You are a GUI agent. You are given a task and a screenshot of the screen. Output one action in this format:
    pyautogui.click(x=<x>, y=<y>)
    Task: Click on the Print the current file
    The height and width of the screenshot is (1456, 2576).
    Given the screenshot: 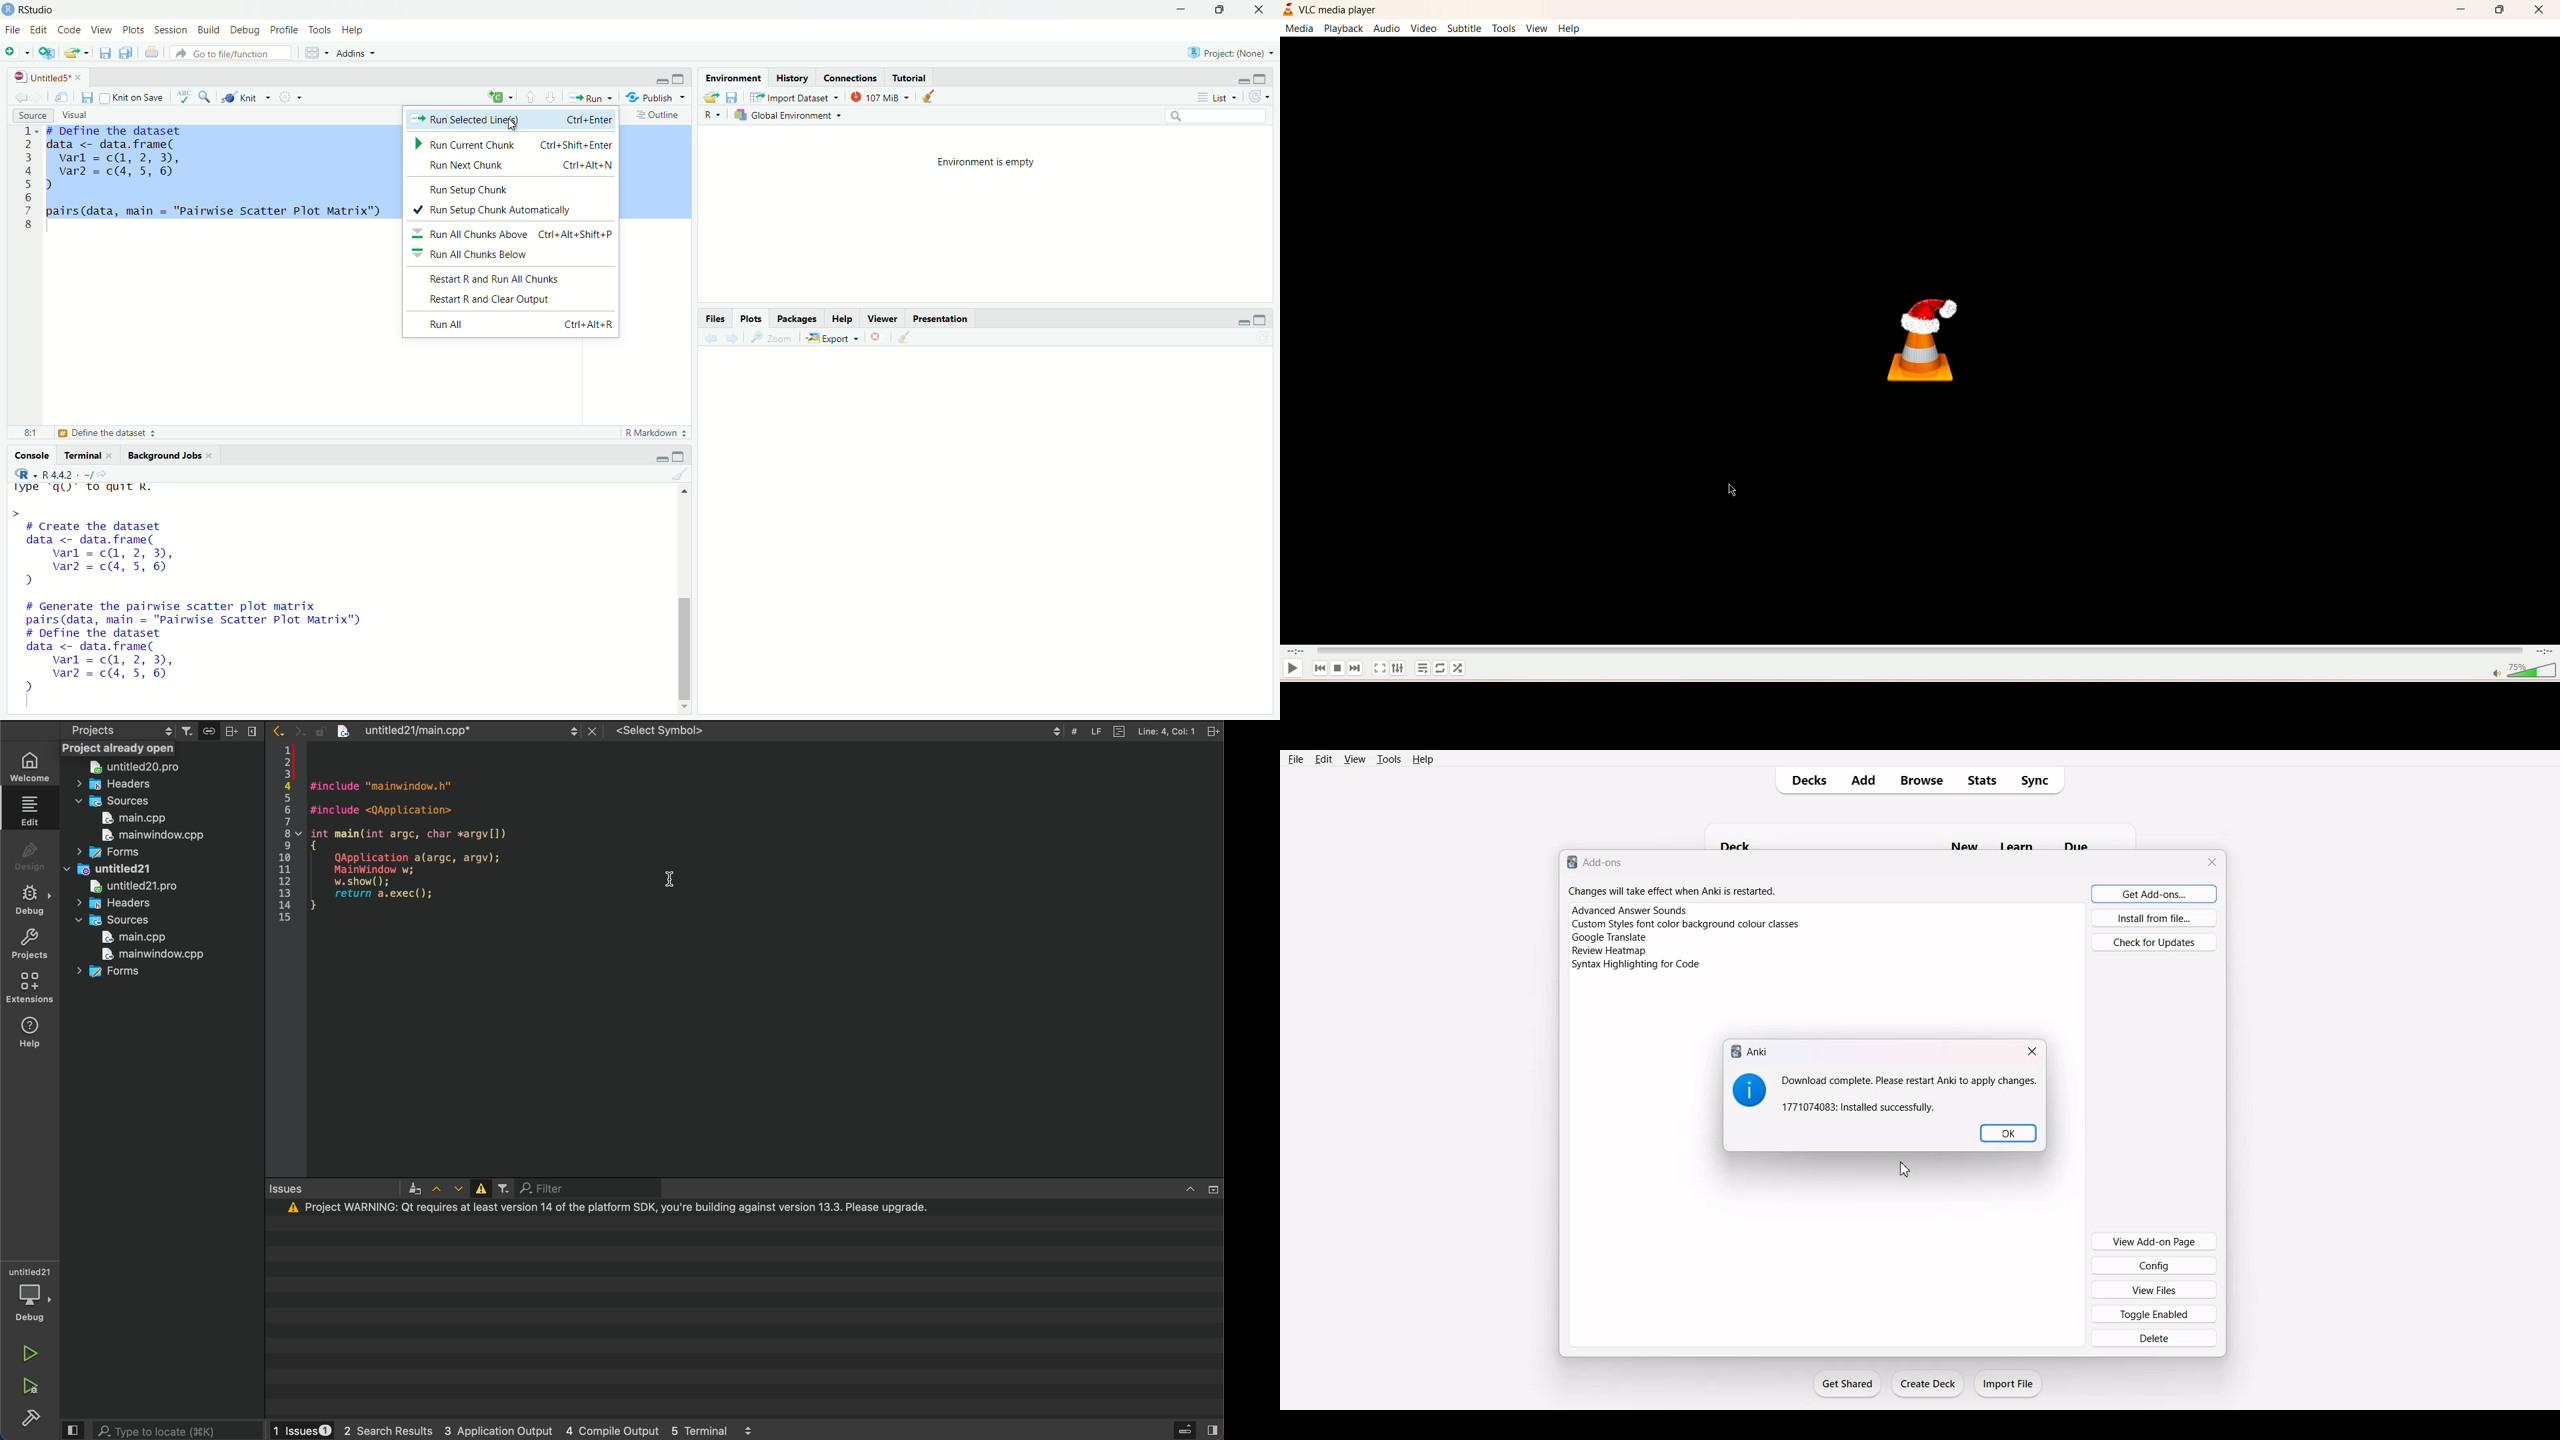 What is the action you would take?
    pyautogui.click(x=151, y=51)
    